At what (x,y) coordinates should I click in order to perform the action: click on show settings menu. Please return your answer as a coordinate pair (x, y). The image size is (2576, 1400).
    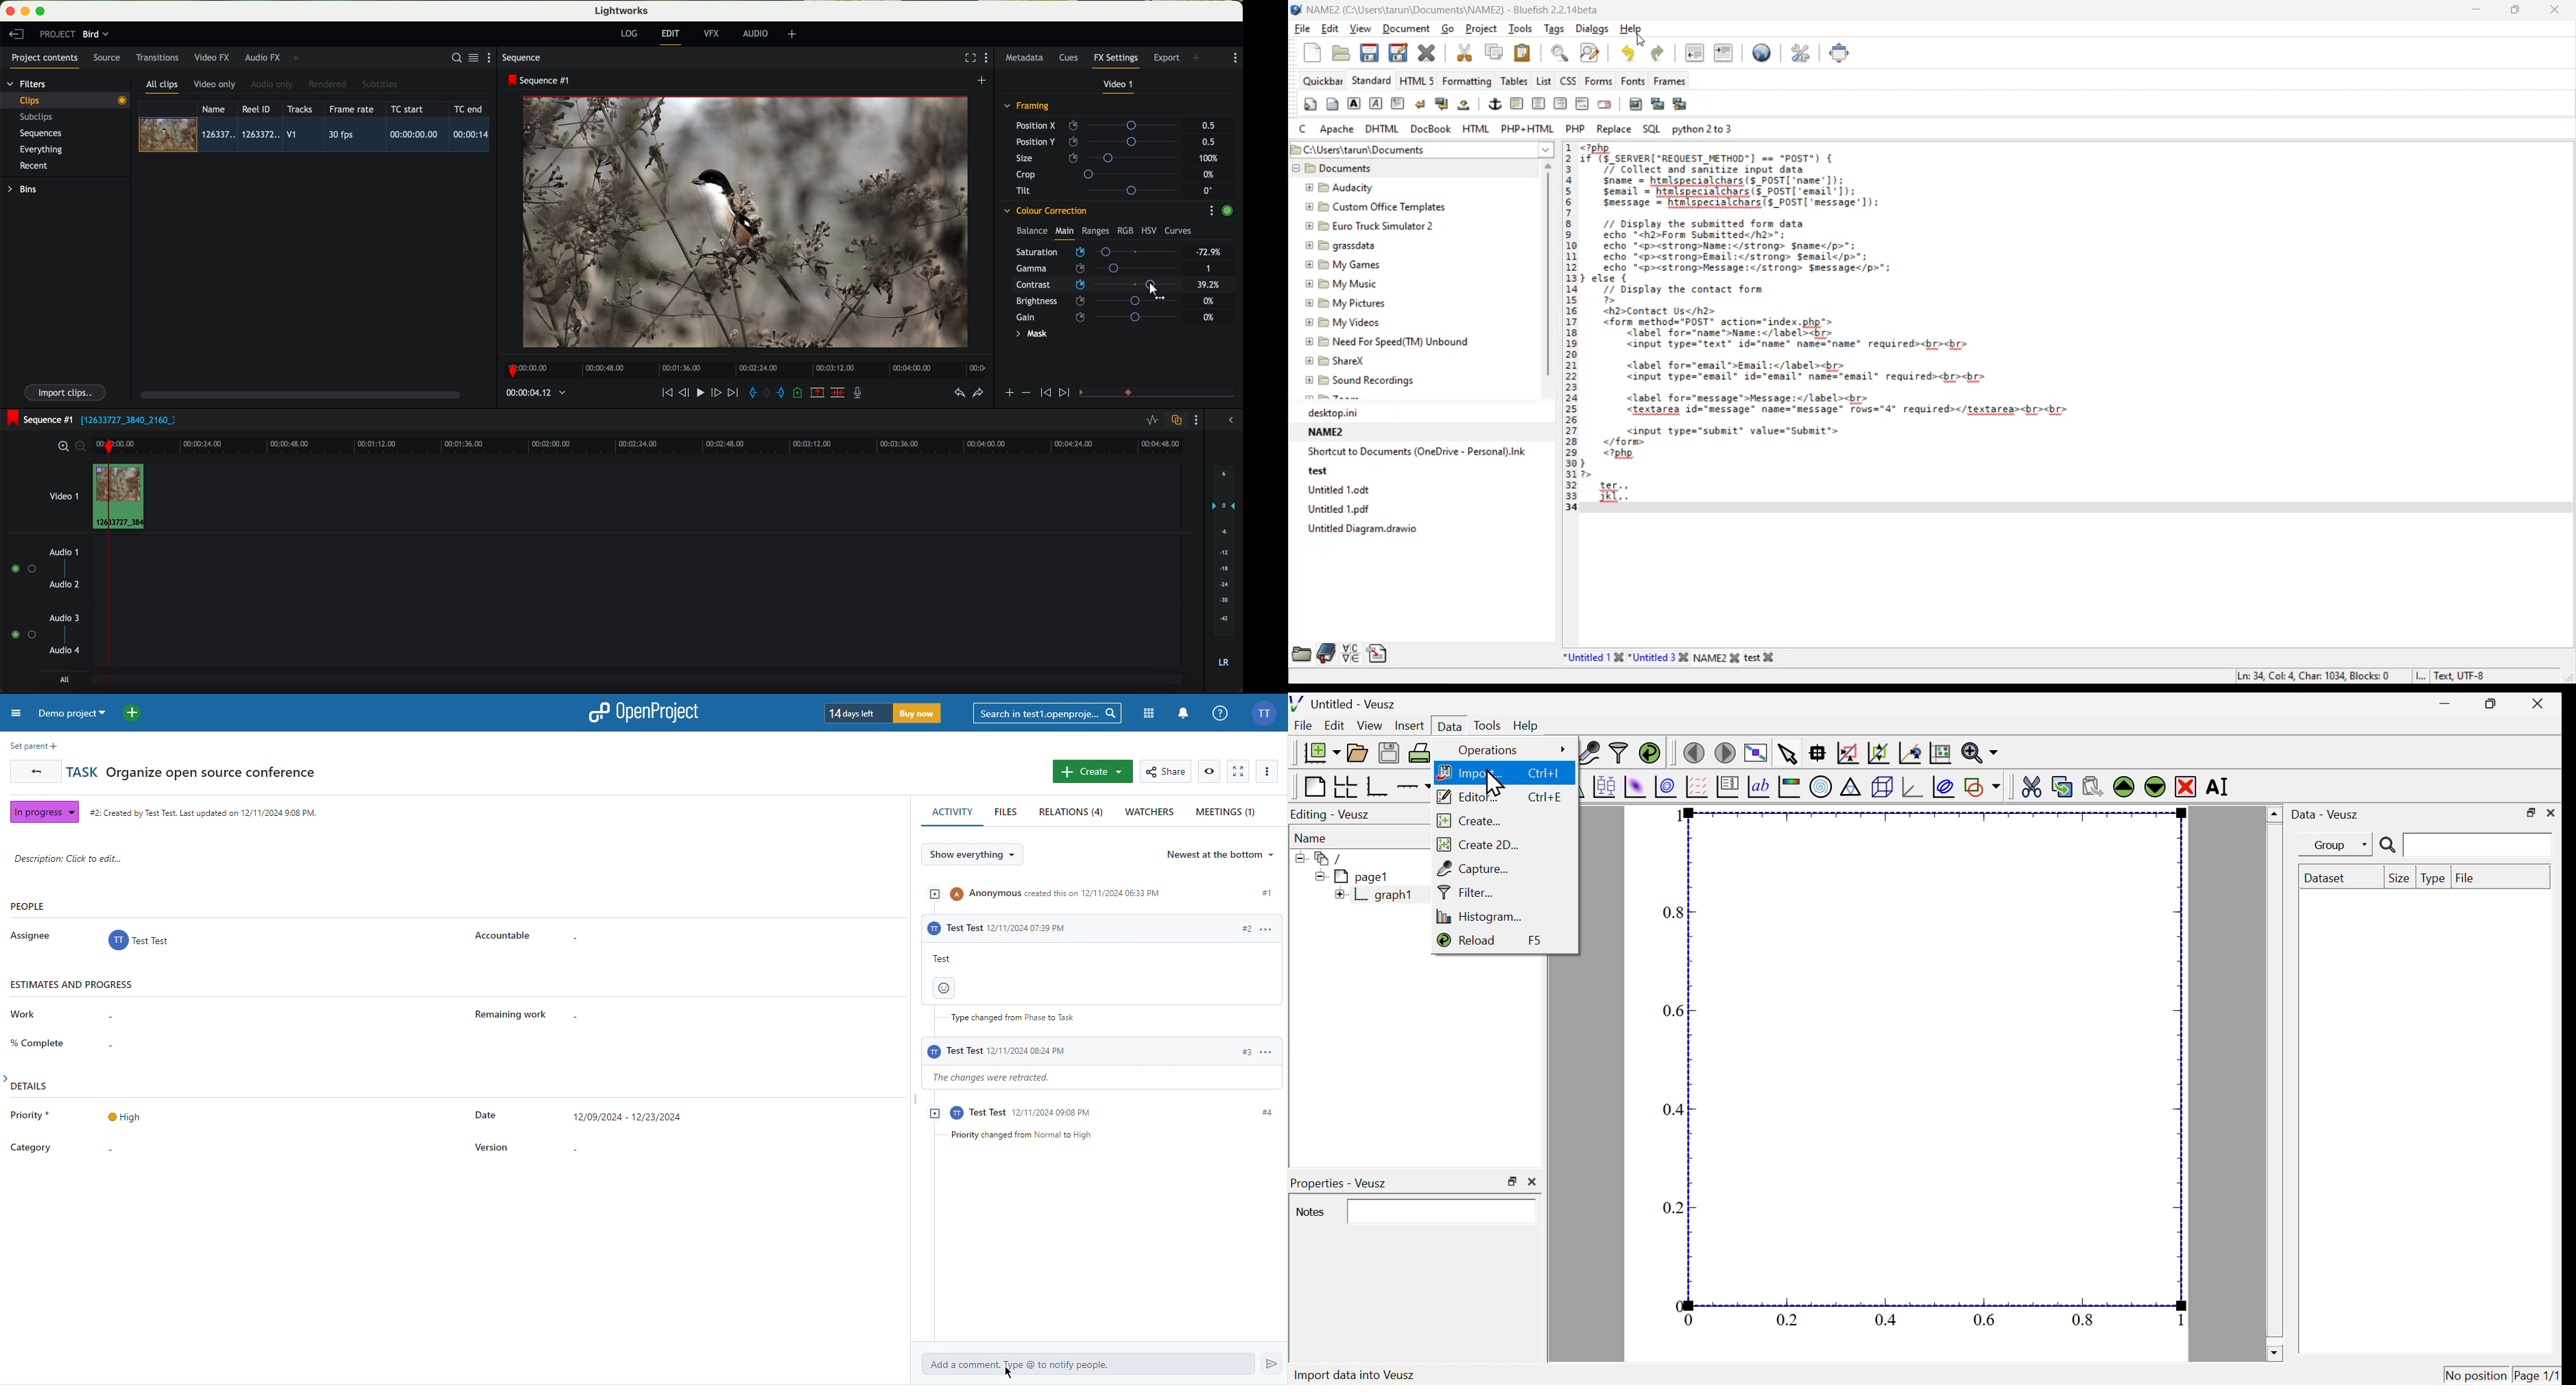
    Looking at the image, I should click on (1211, 210).